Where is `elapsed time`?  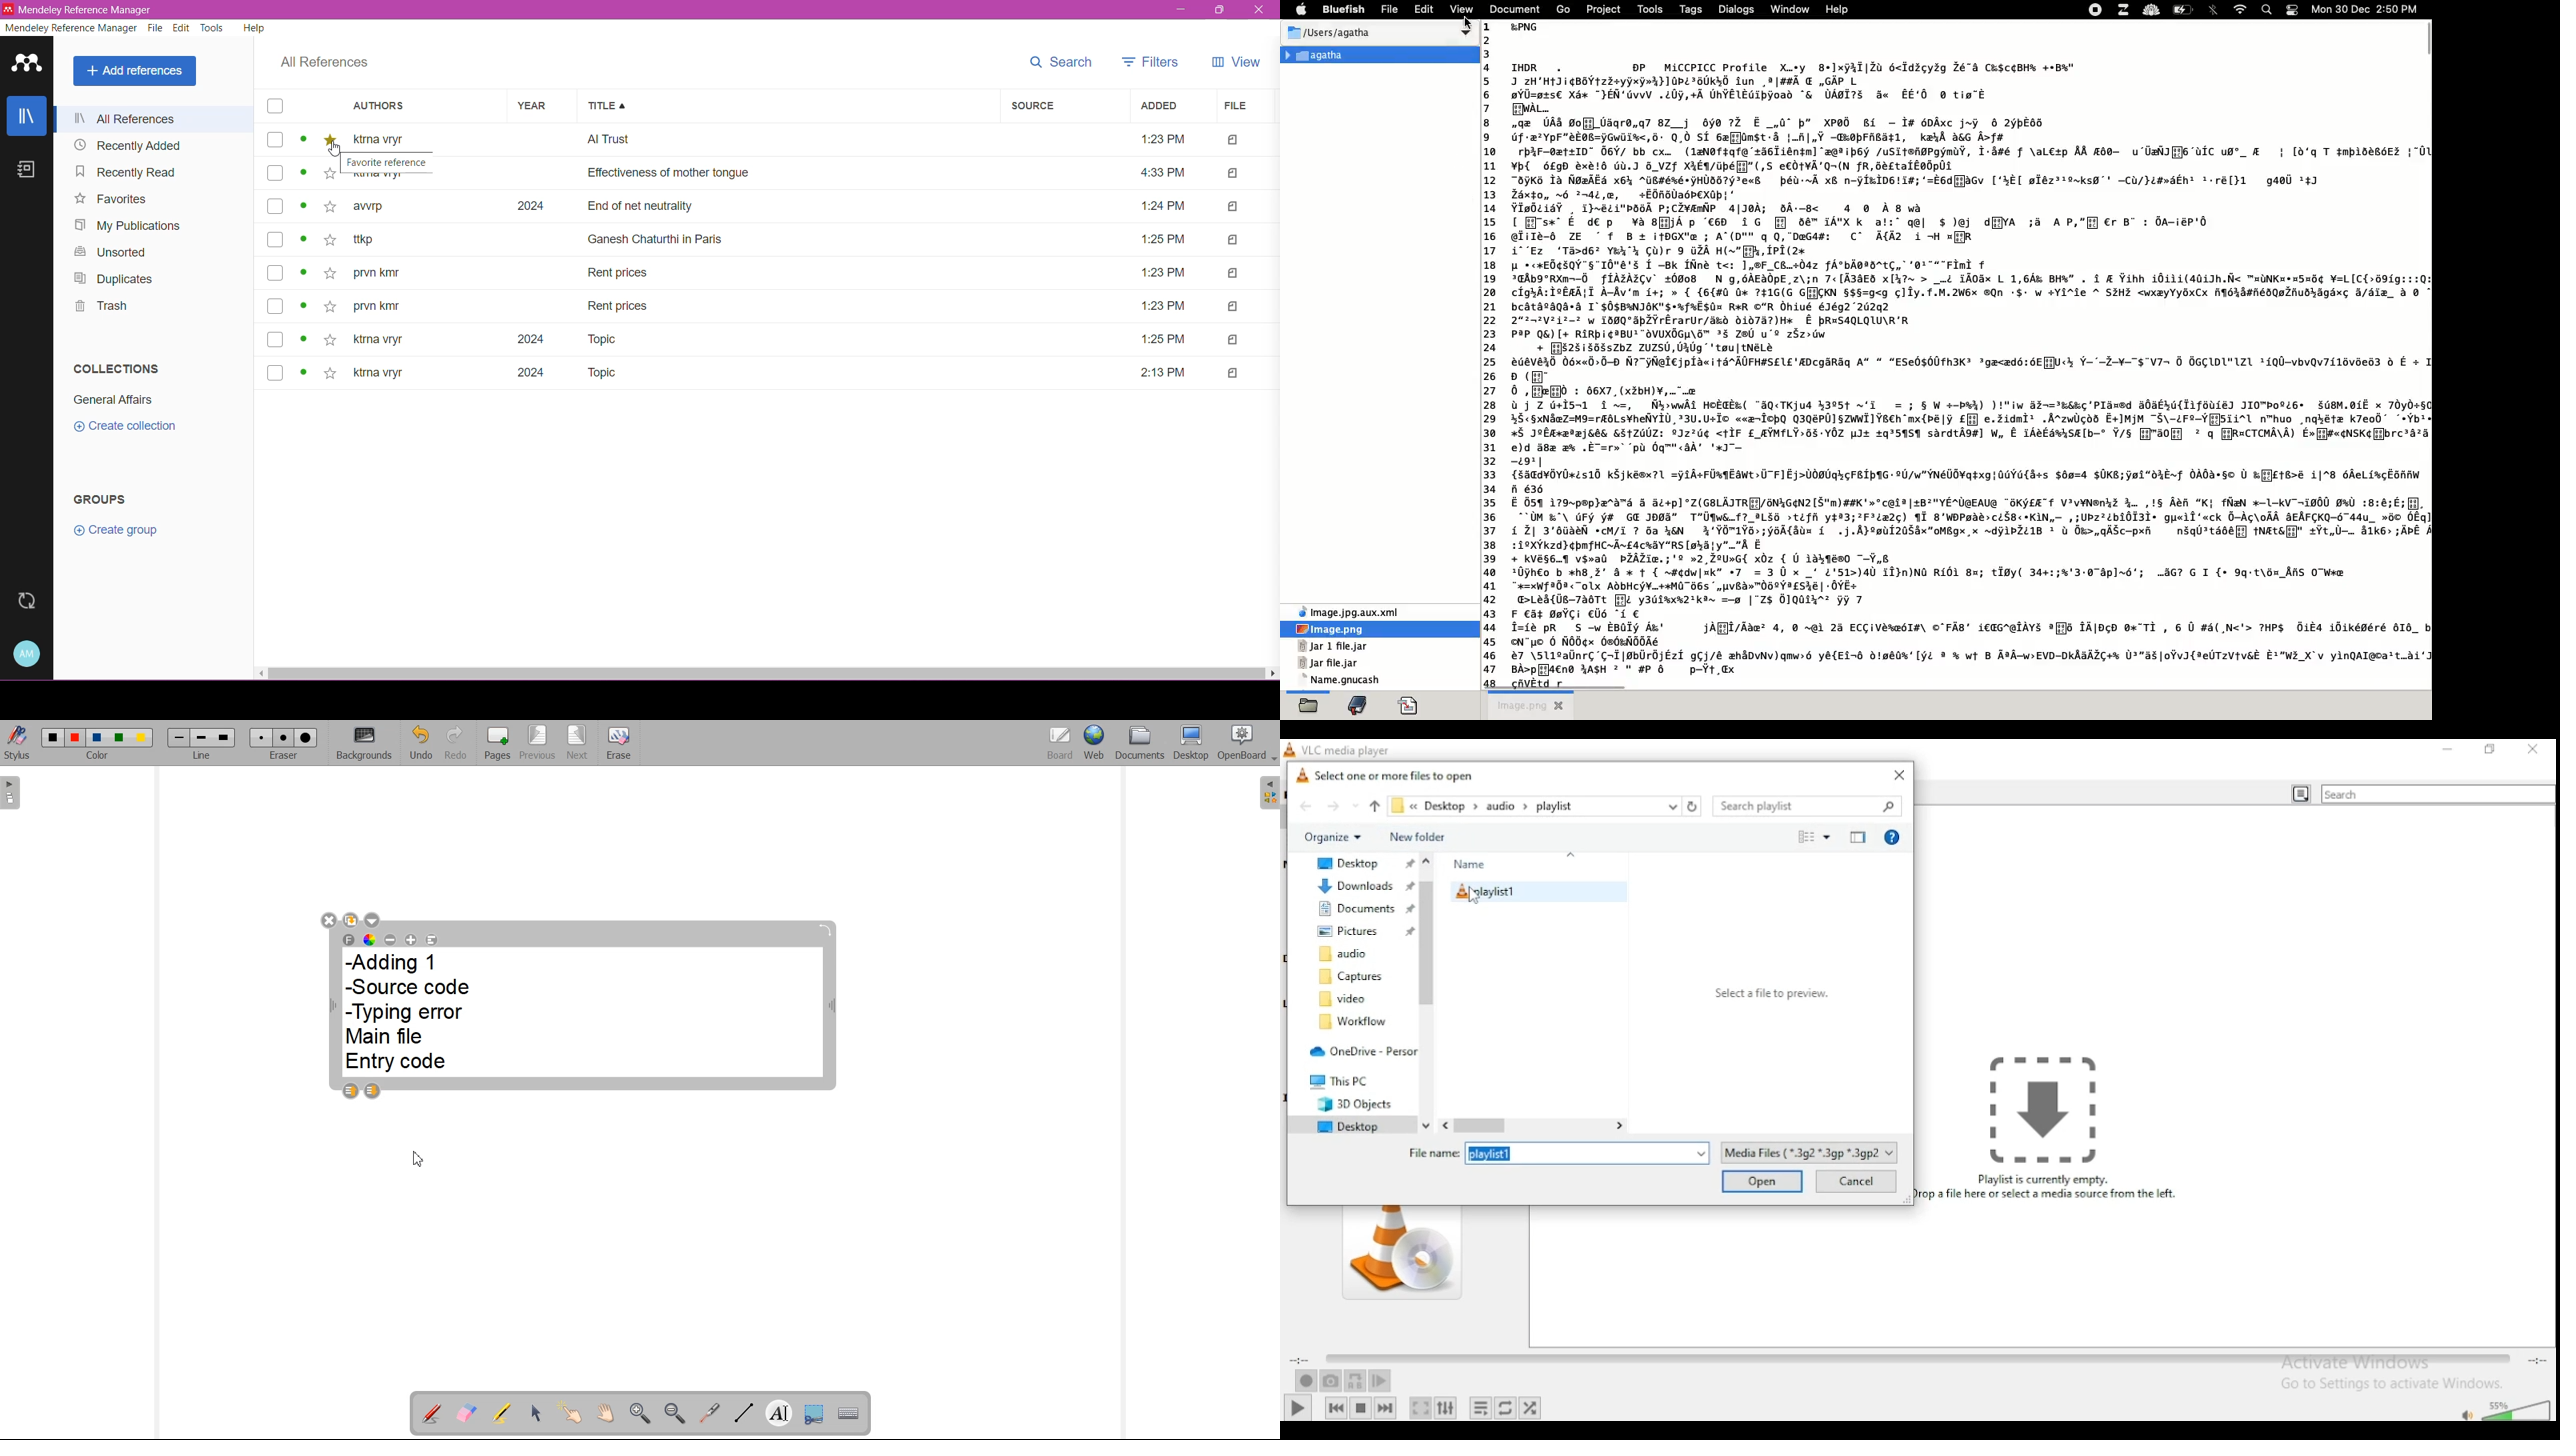 elapsed time is located at coordinates (1298, 1360).